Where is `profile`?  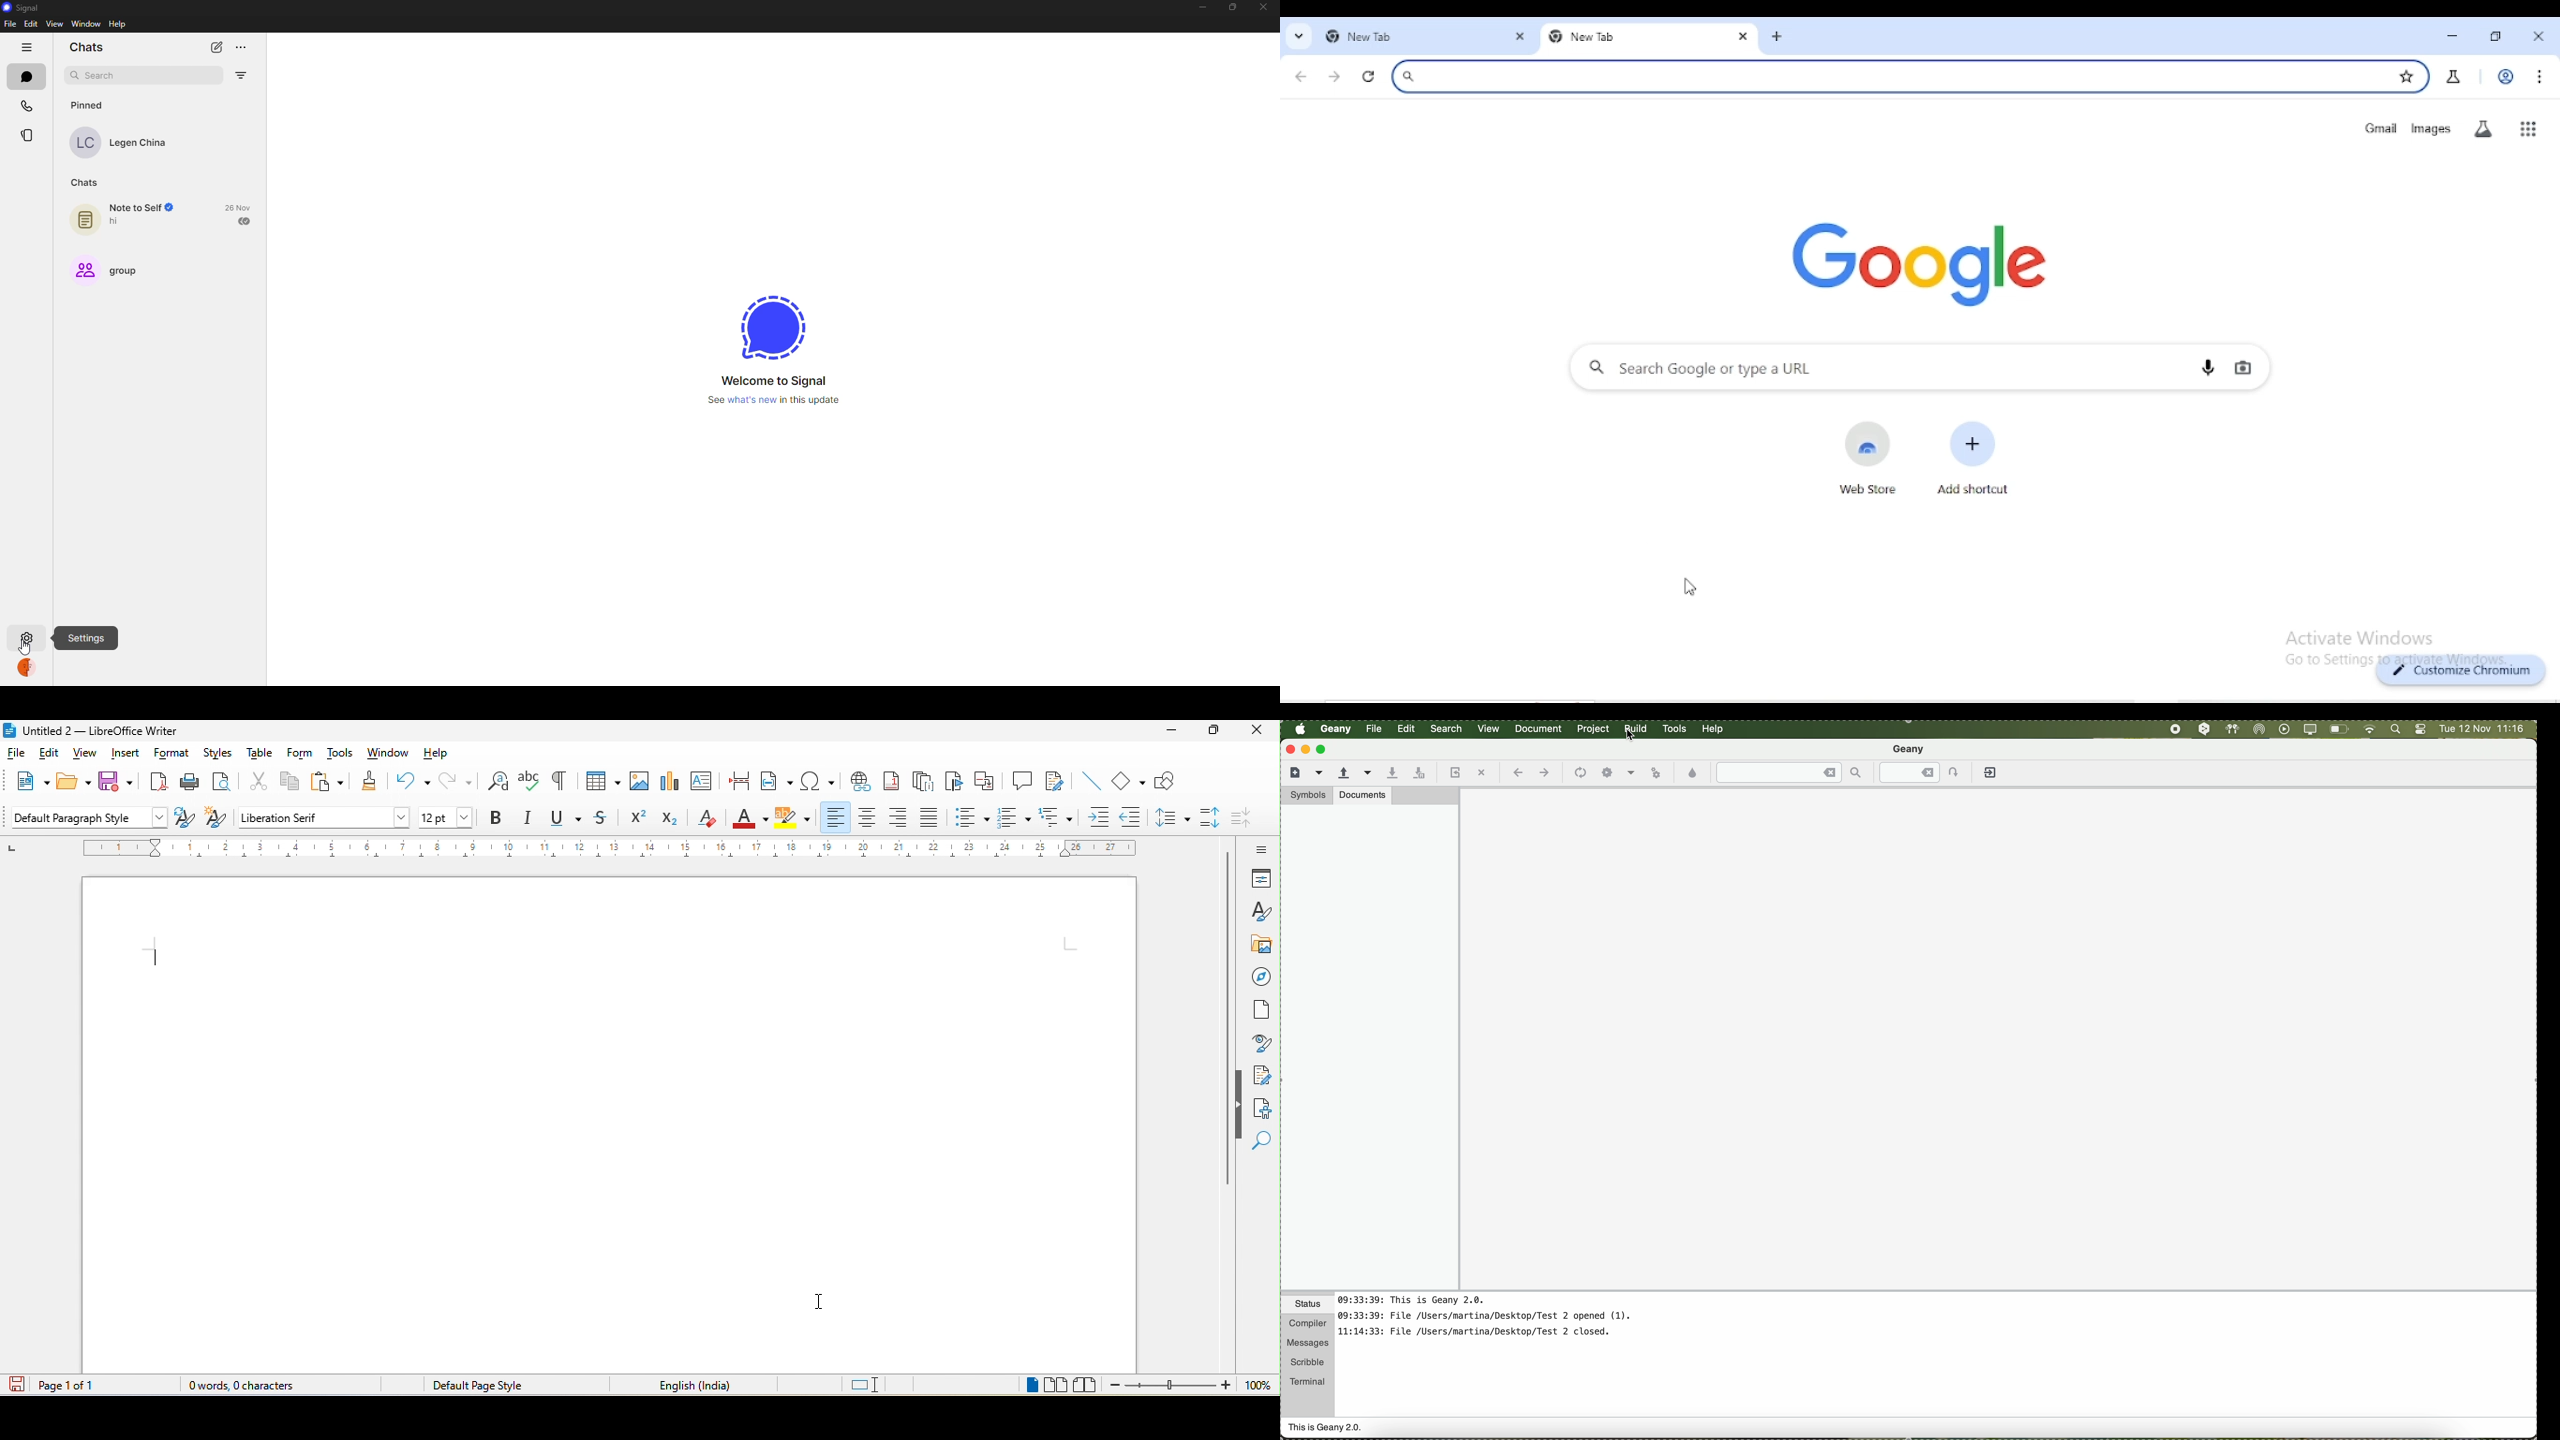
profile is located at coordinates (2504, 76).